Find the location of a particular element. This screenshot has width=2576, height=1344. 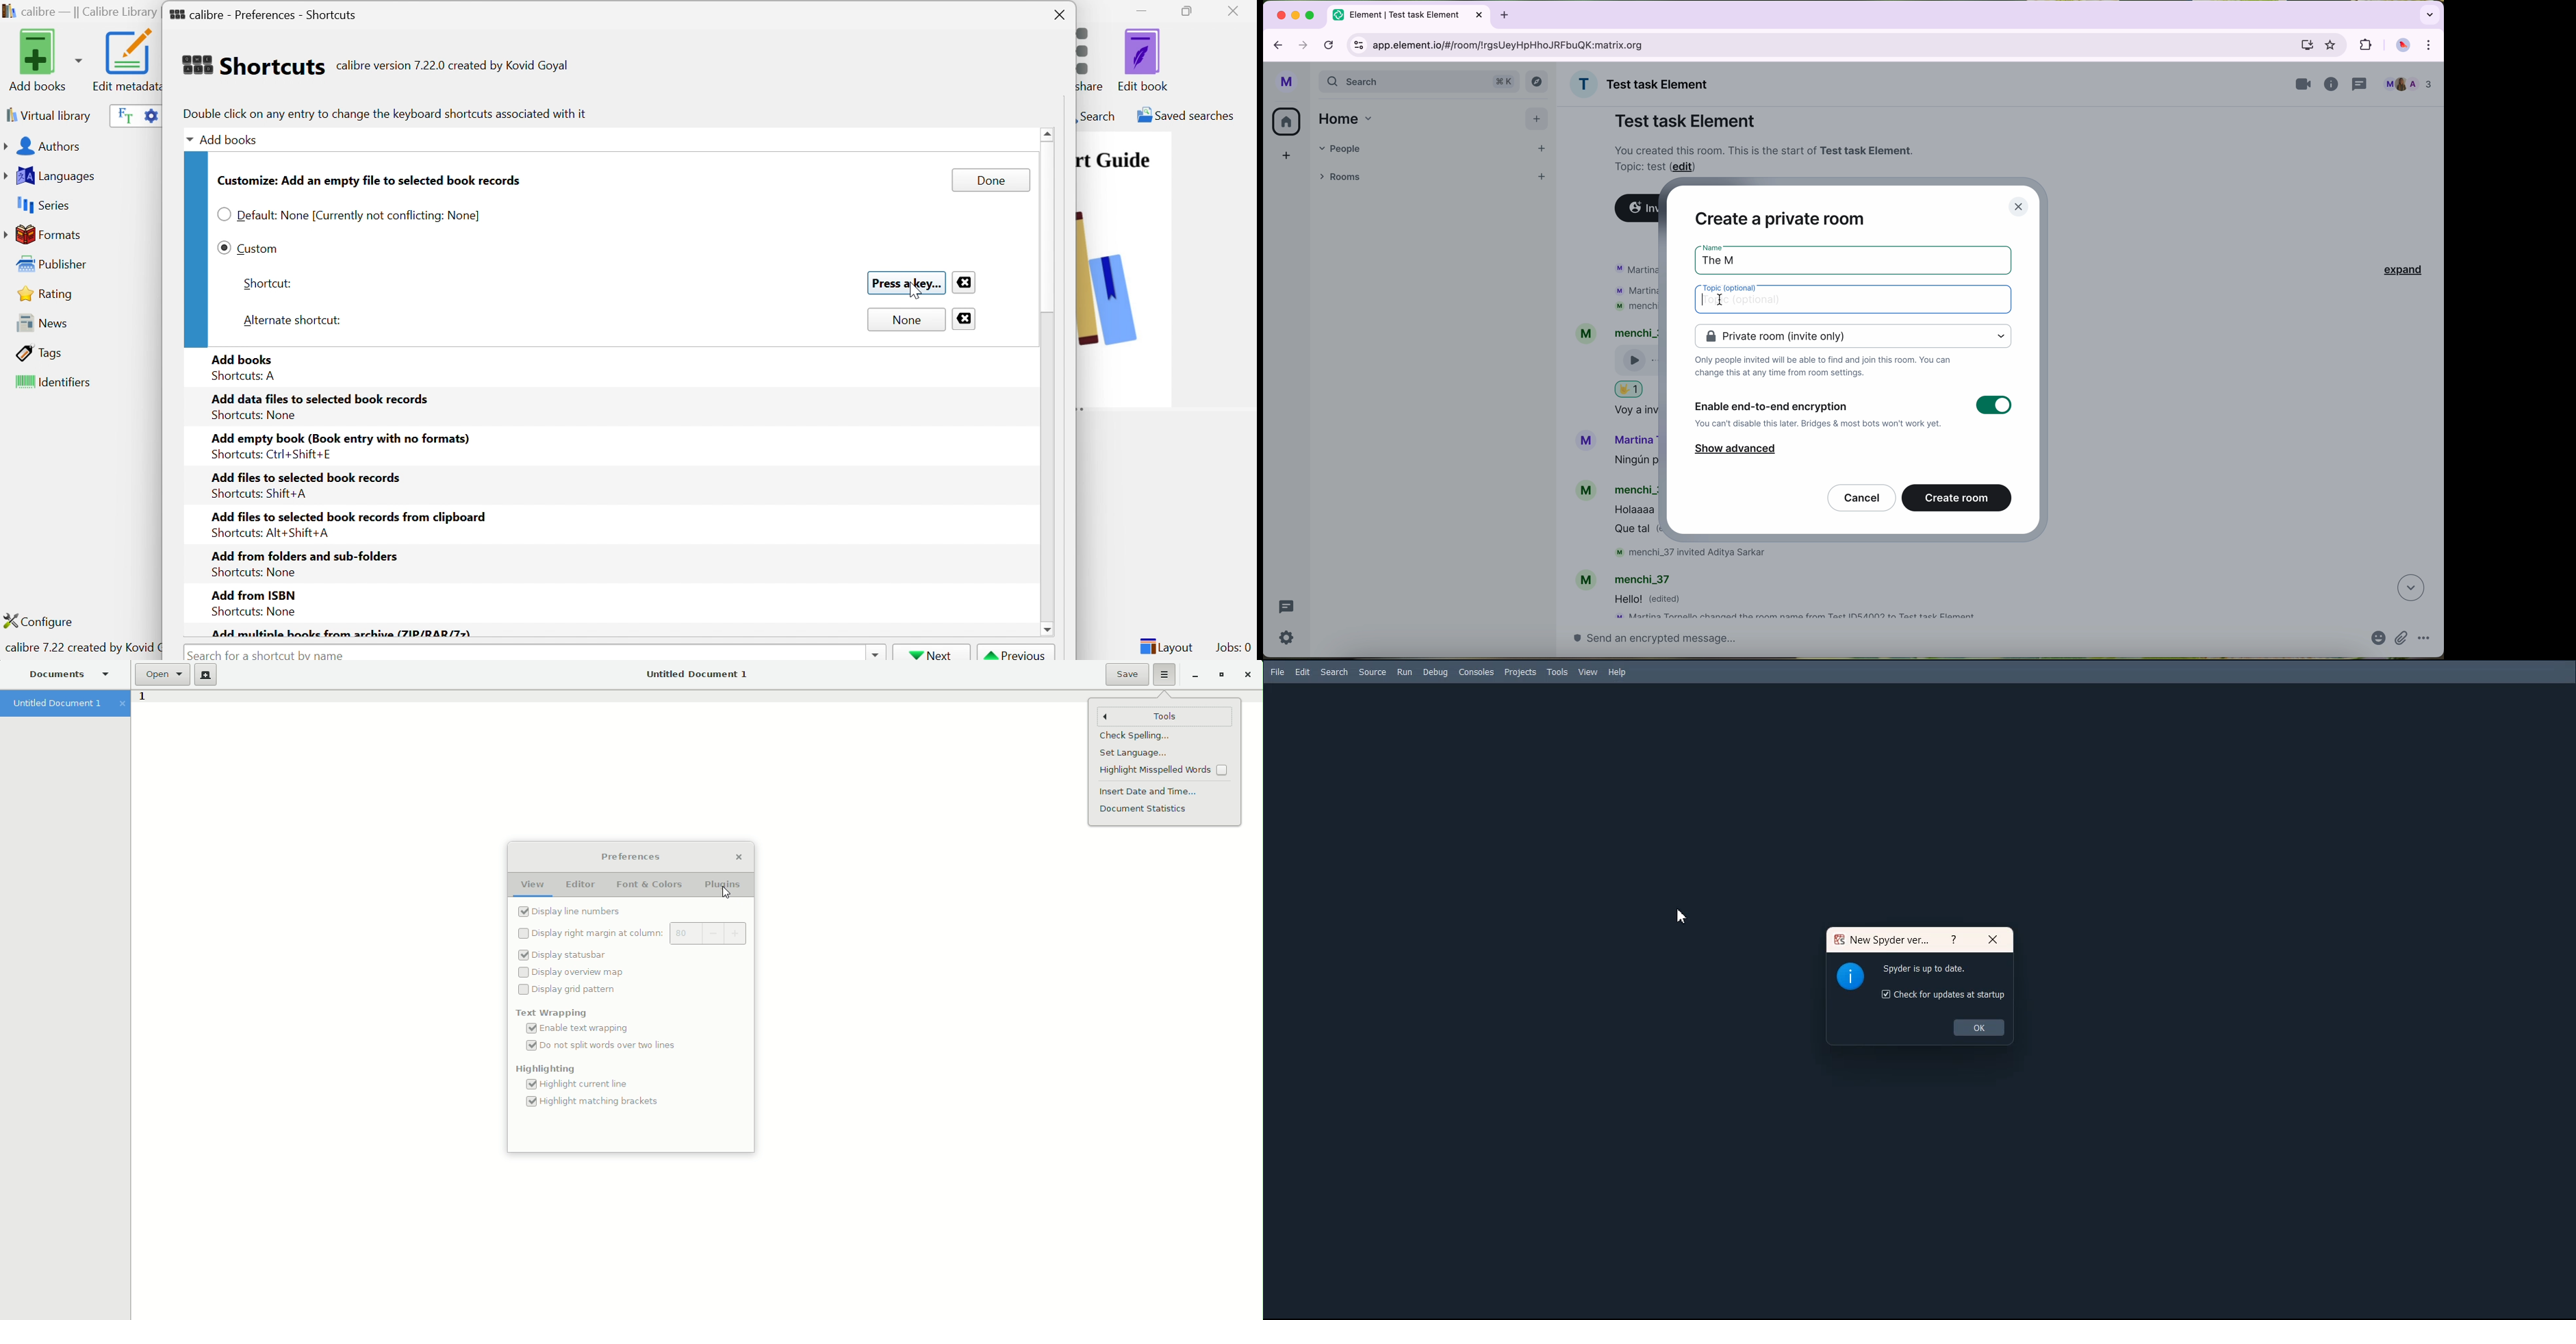

navigate down is located at coordinates (2409, 589).